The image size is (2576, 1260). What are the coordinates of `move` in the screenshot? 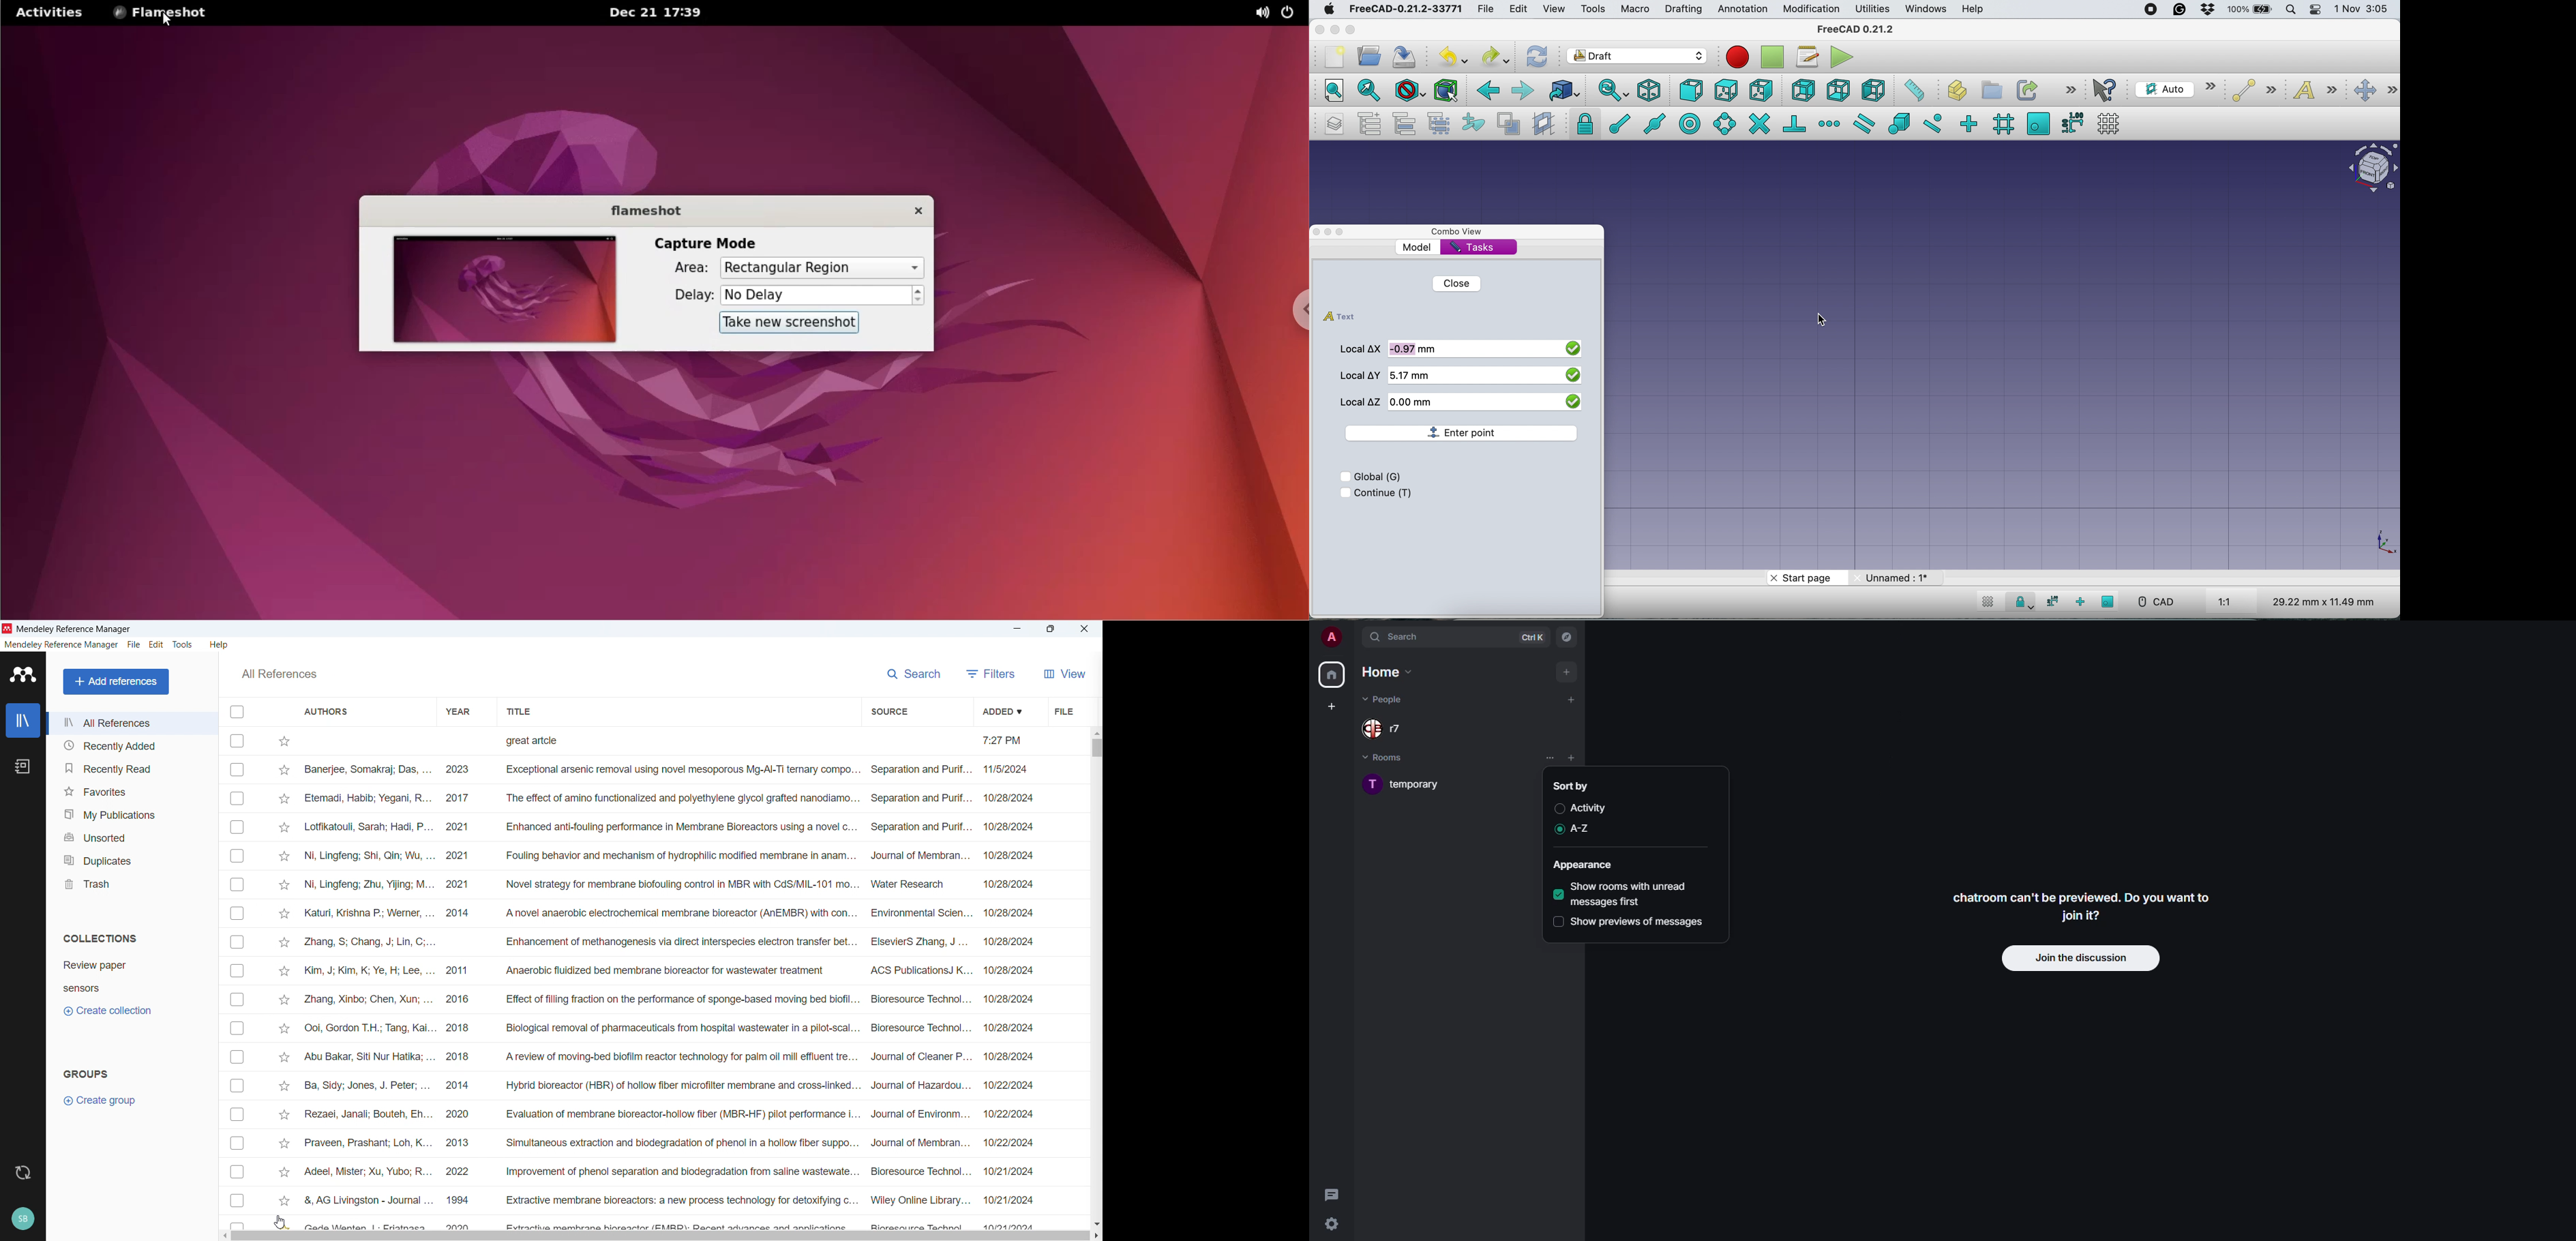 It's located at (2373, 90).